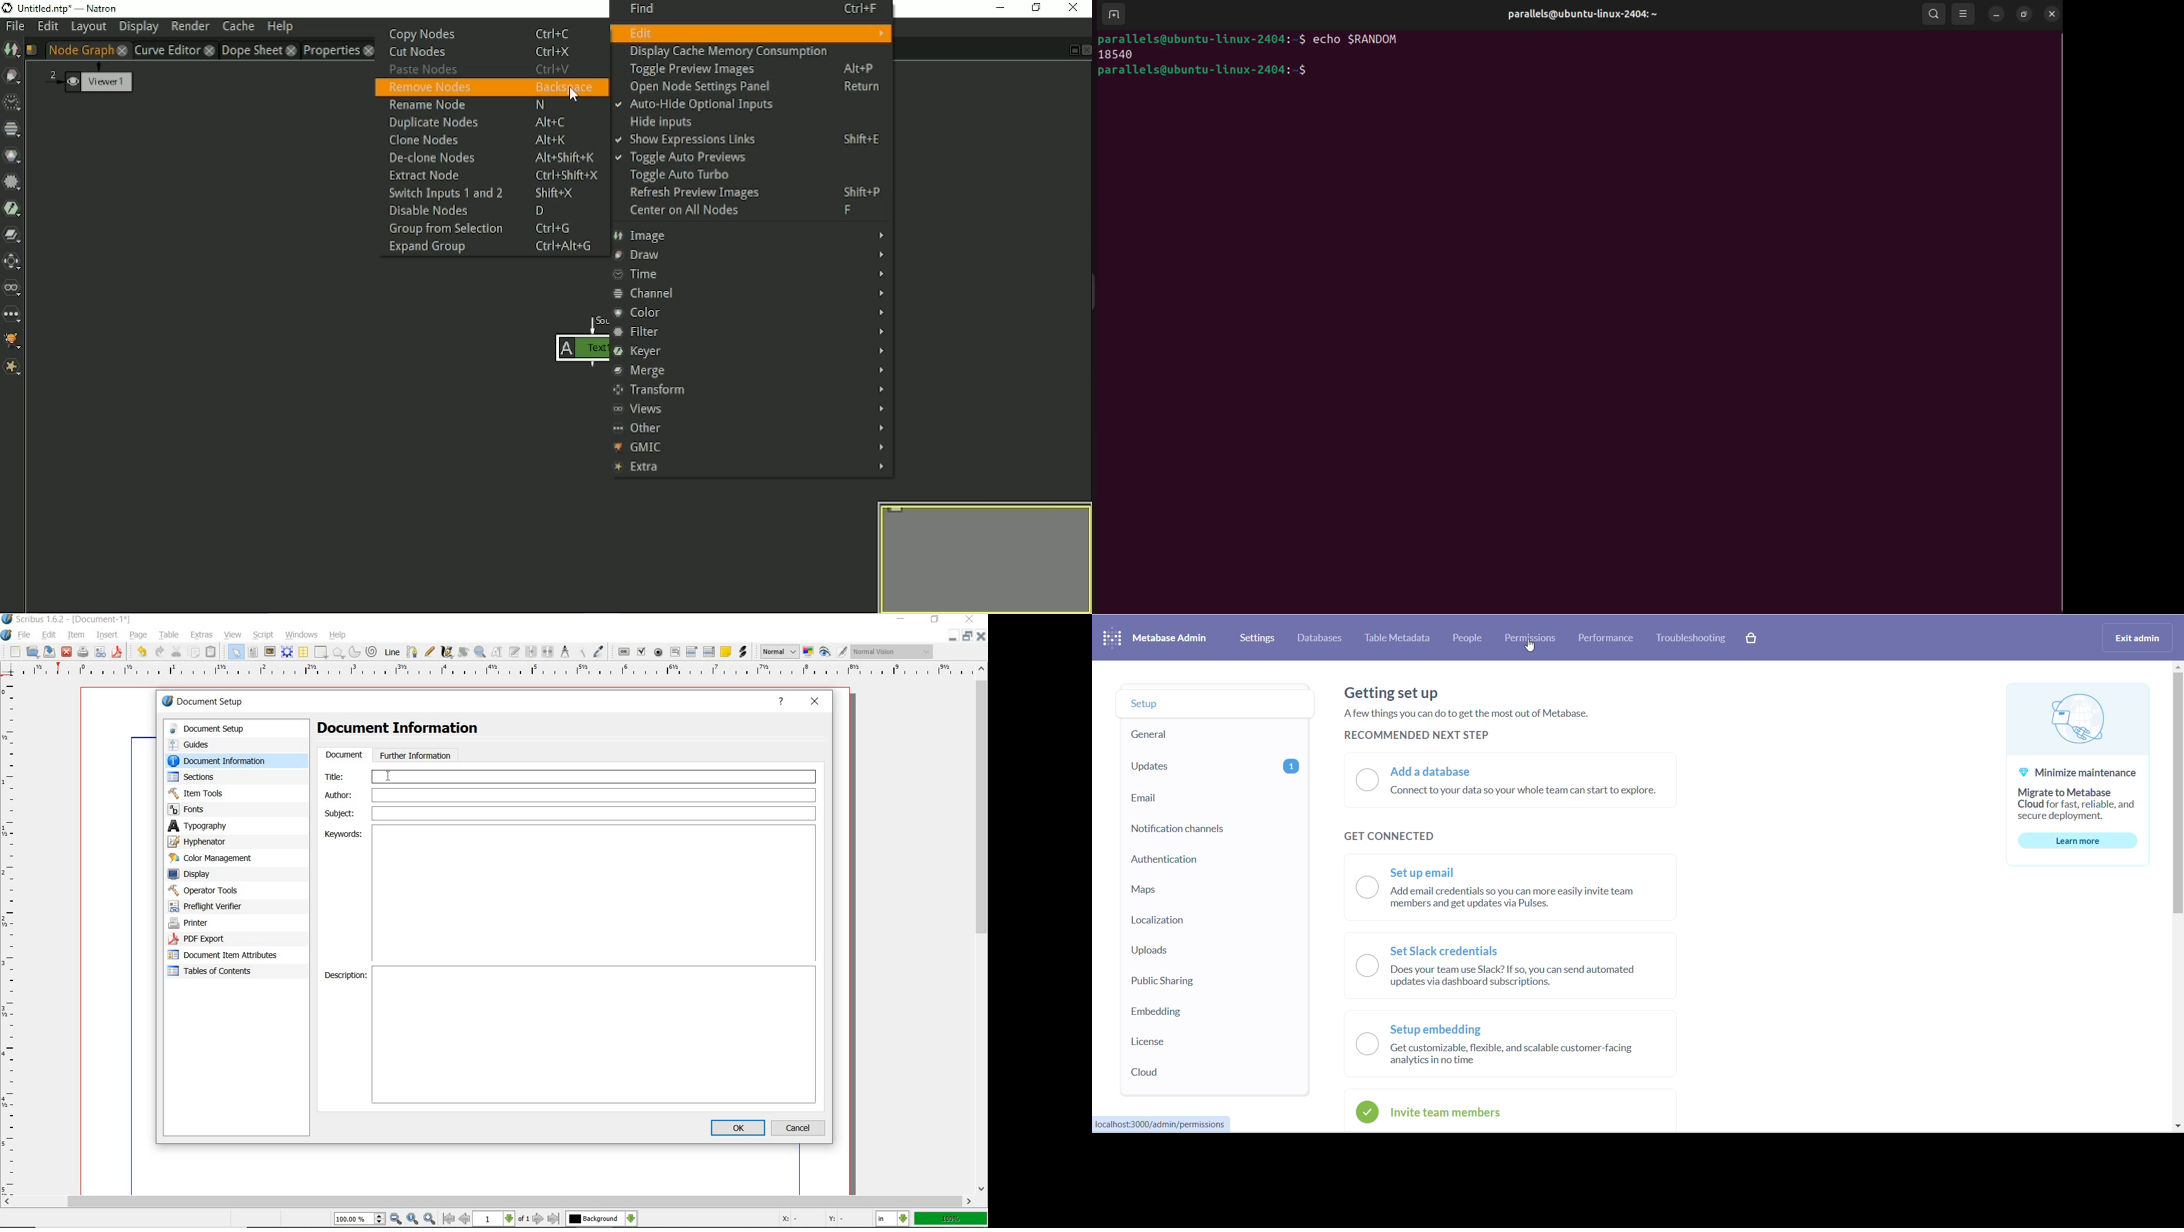  I want to click on tables of contents, so click(218, 972).